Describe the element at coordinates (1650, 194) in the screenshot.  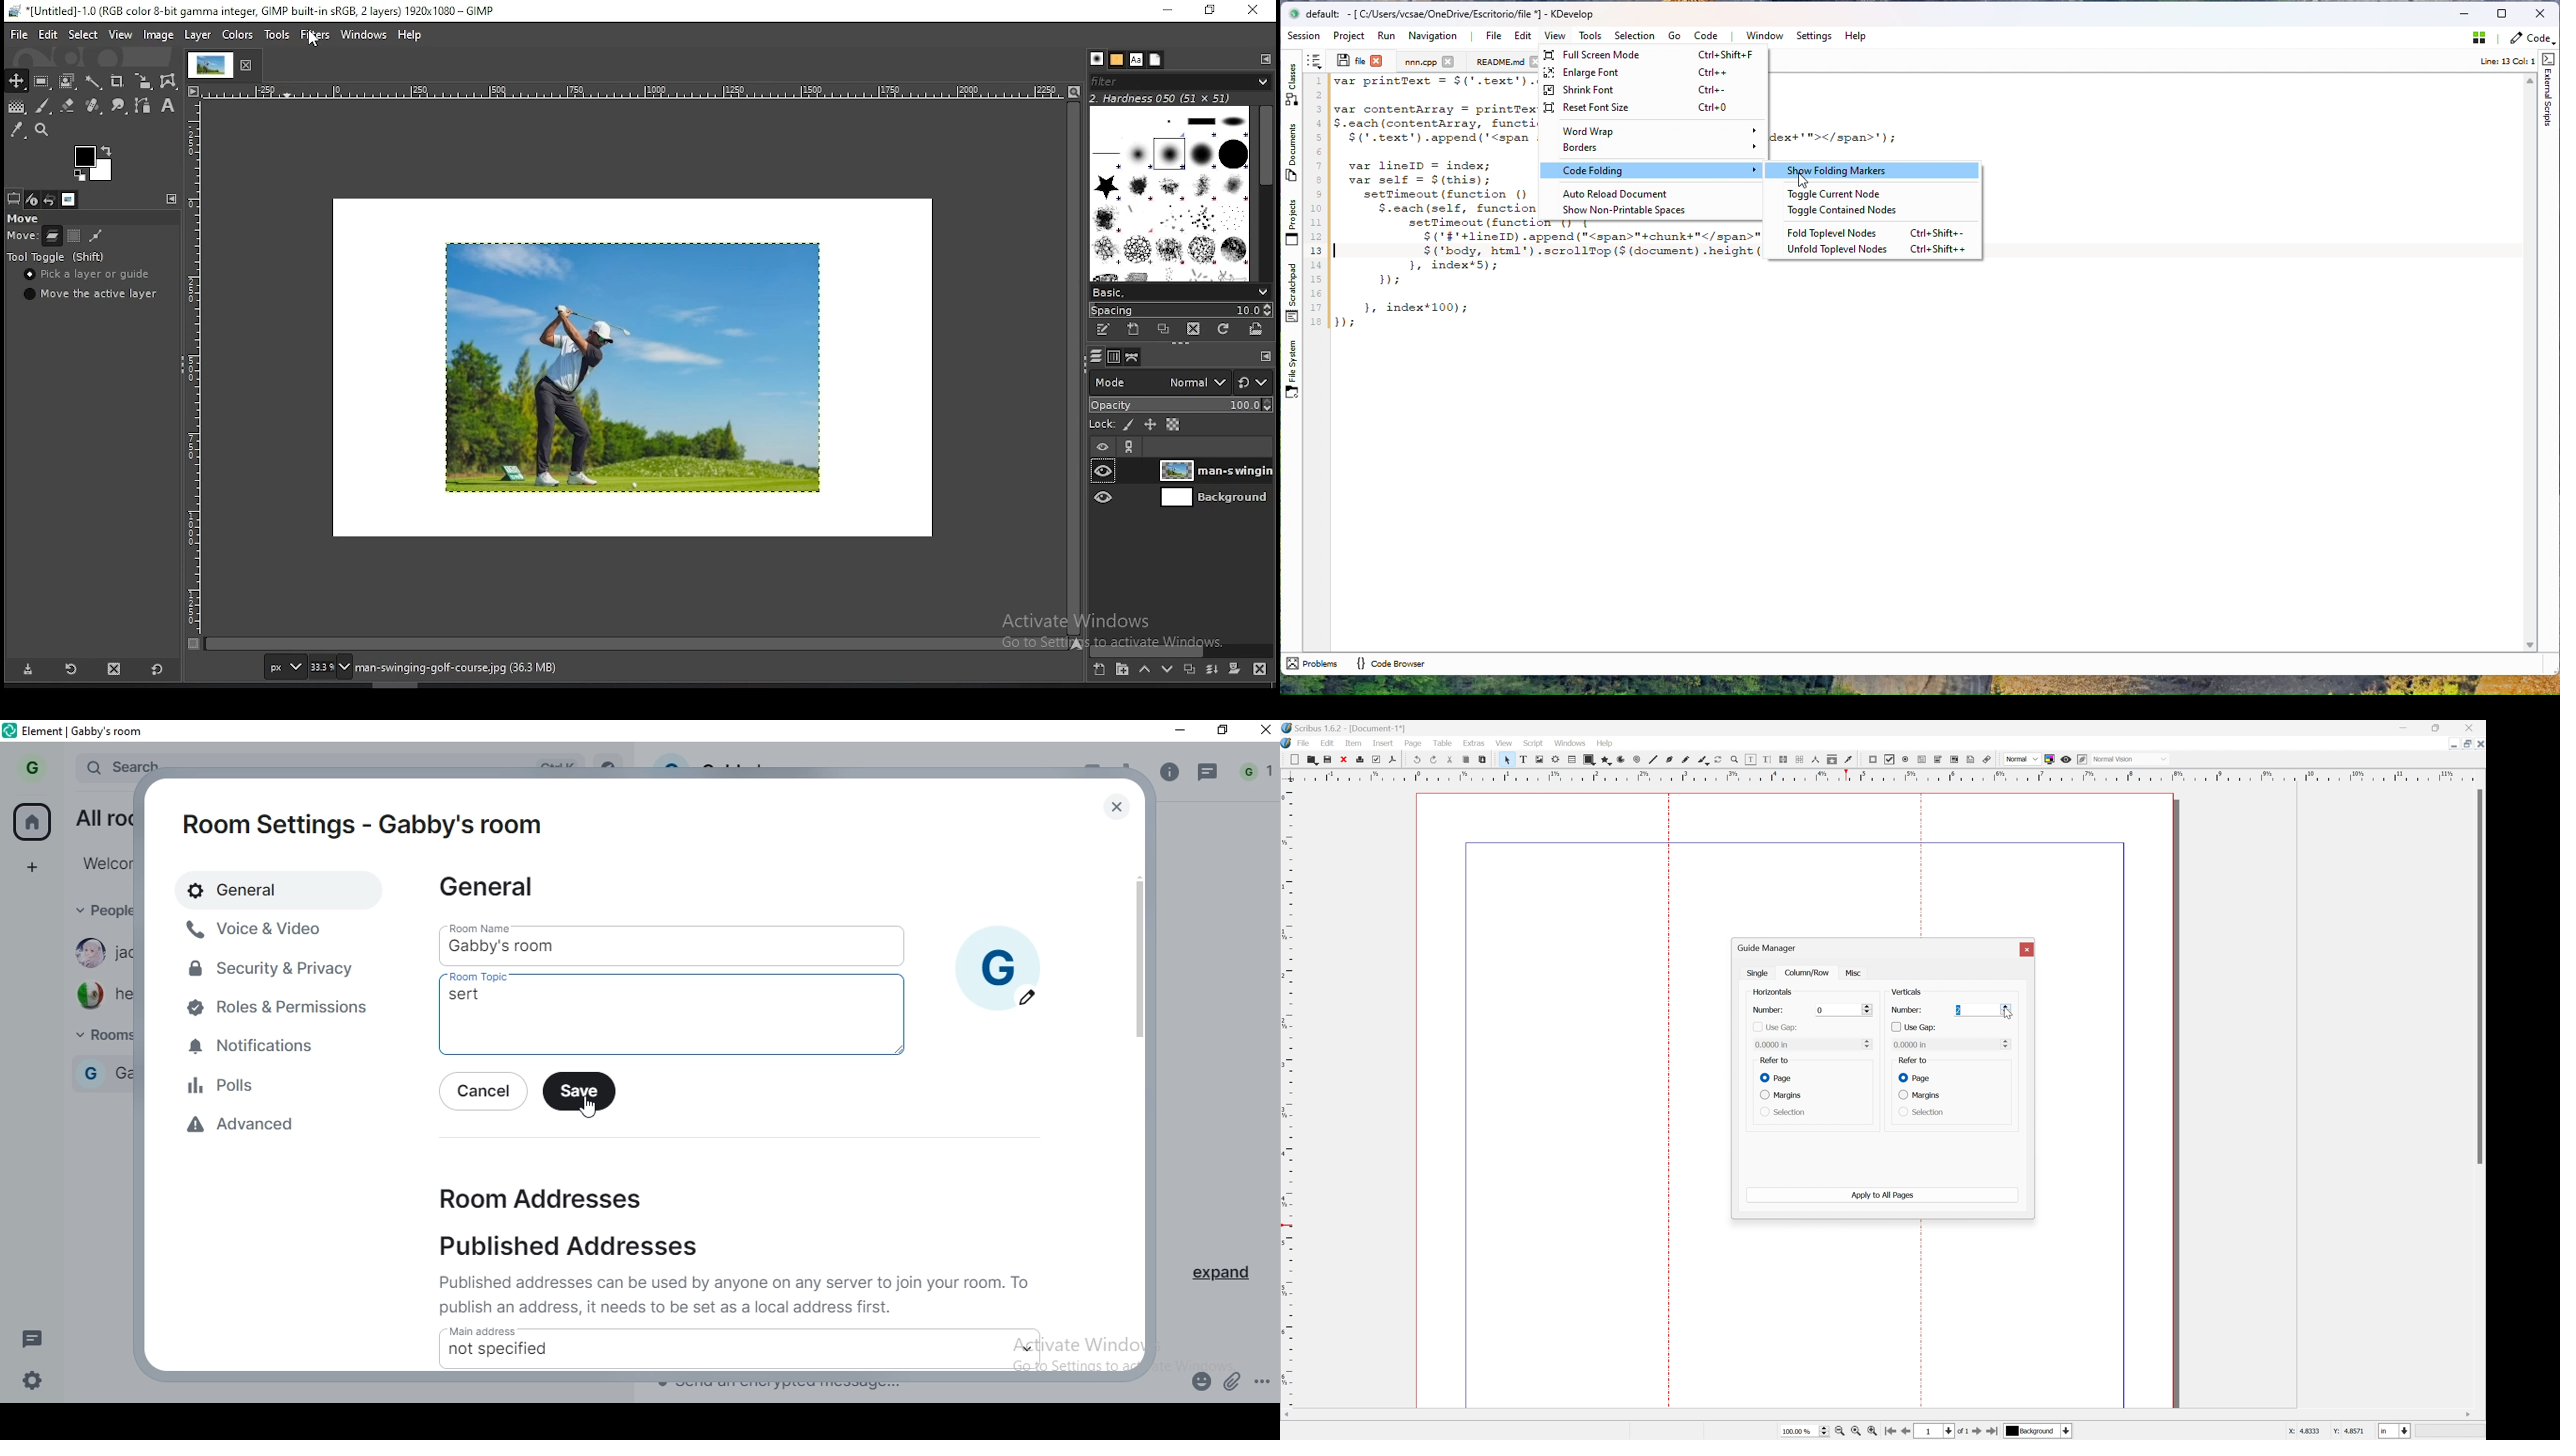
I see `Auto reload document` at that location.